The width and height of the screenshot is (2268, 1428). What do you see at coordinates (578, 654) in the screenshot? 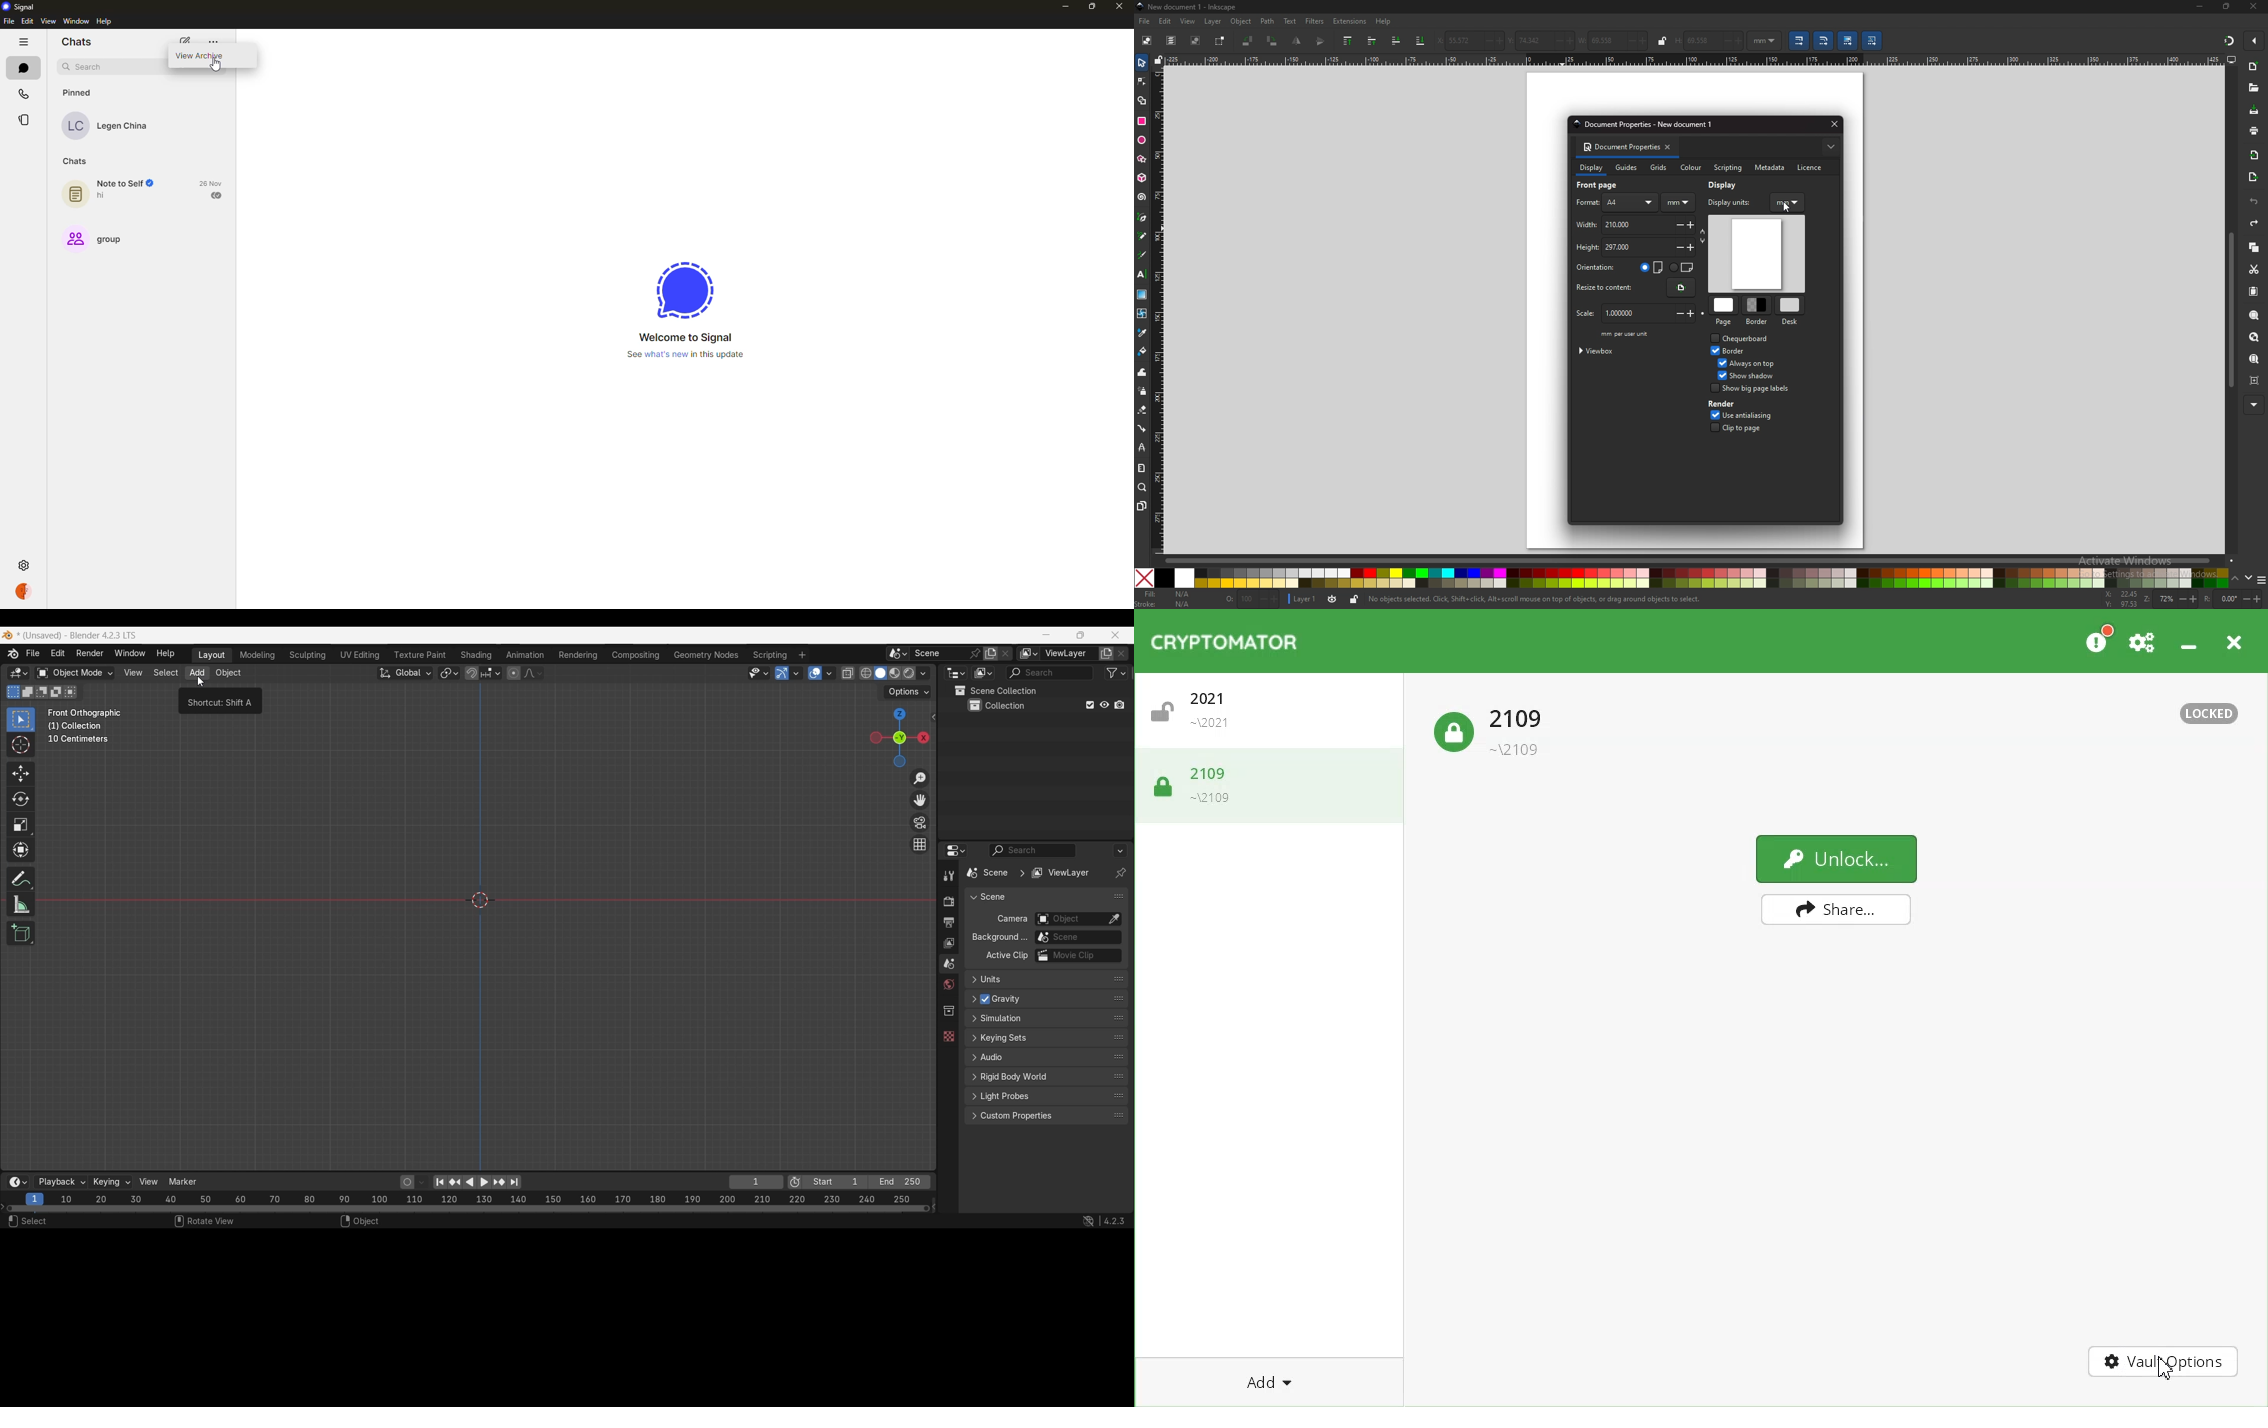
I see `Rendering workspace` at bounding box center [578, 654].